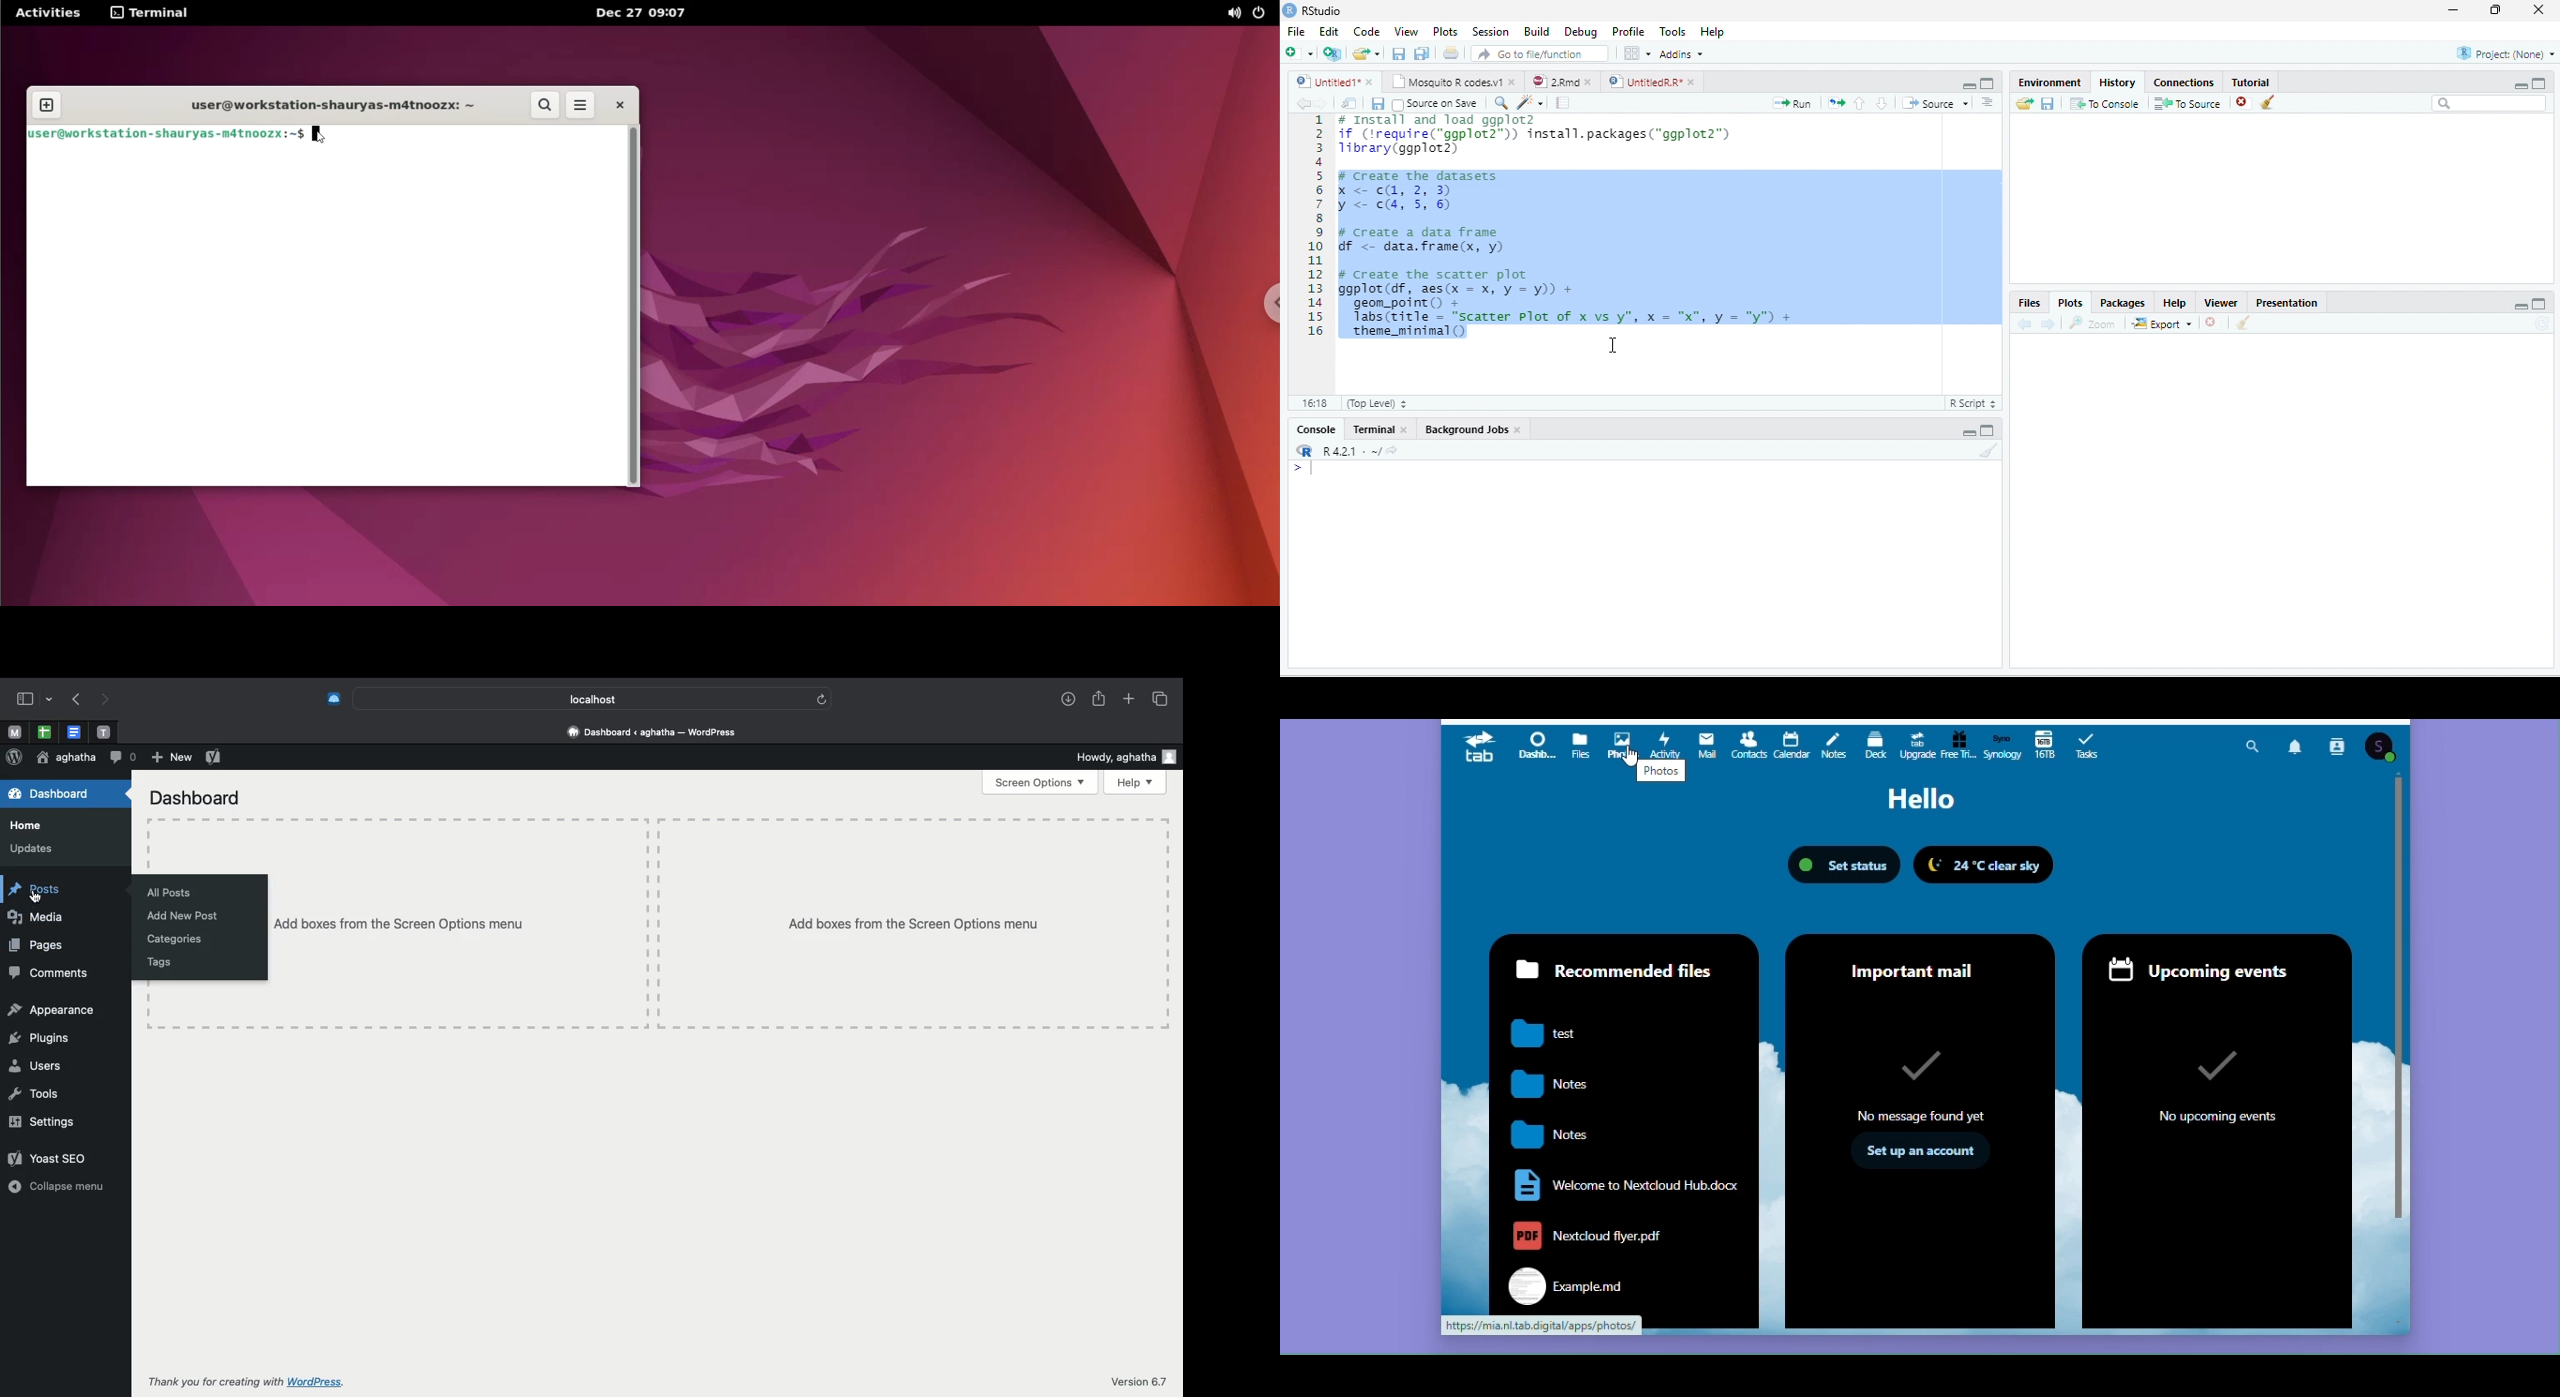 The height and width of the screenshot is (1400, 2576). I want to click on Re-run the previous code region, so click(1836, 103).